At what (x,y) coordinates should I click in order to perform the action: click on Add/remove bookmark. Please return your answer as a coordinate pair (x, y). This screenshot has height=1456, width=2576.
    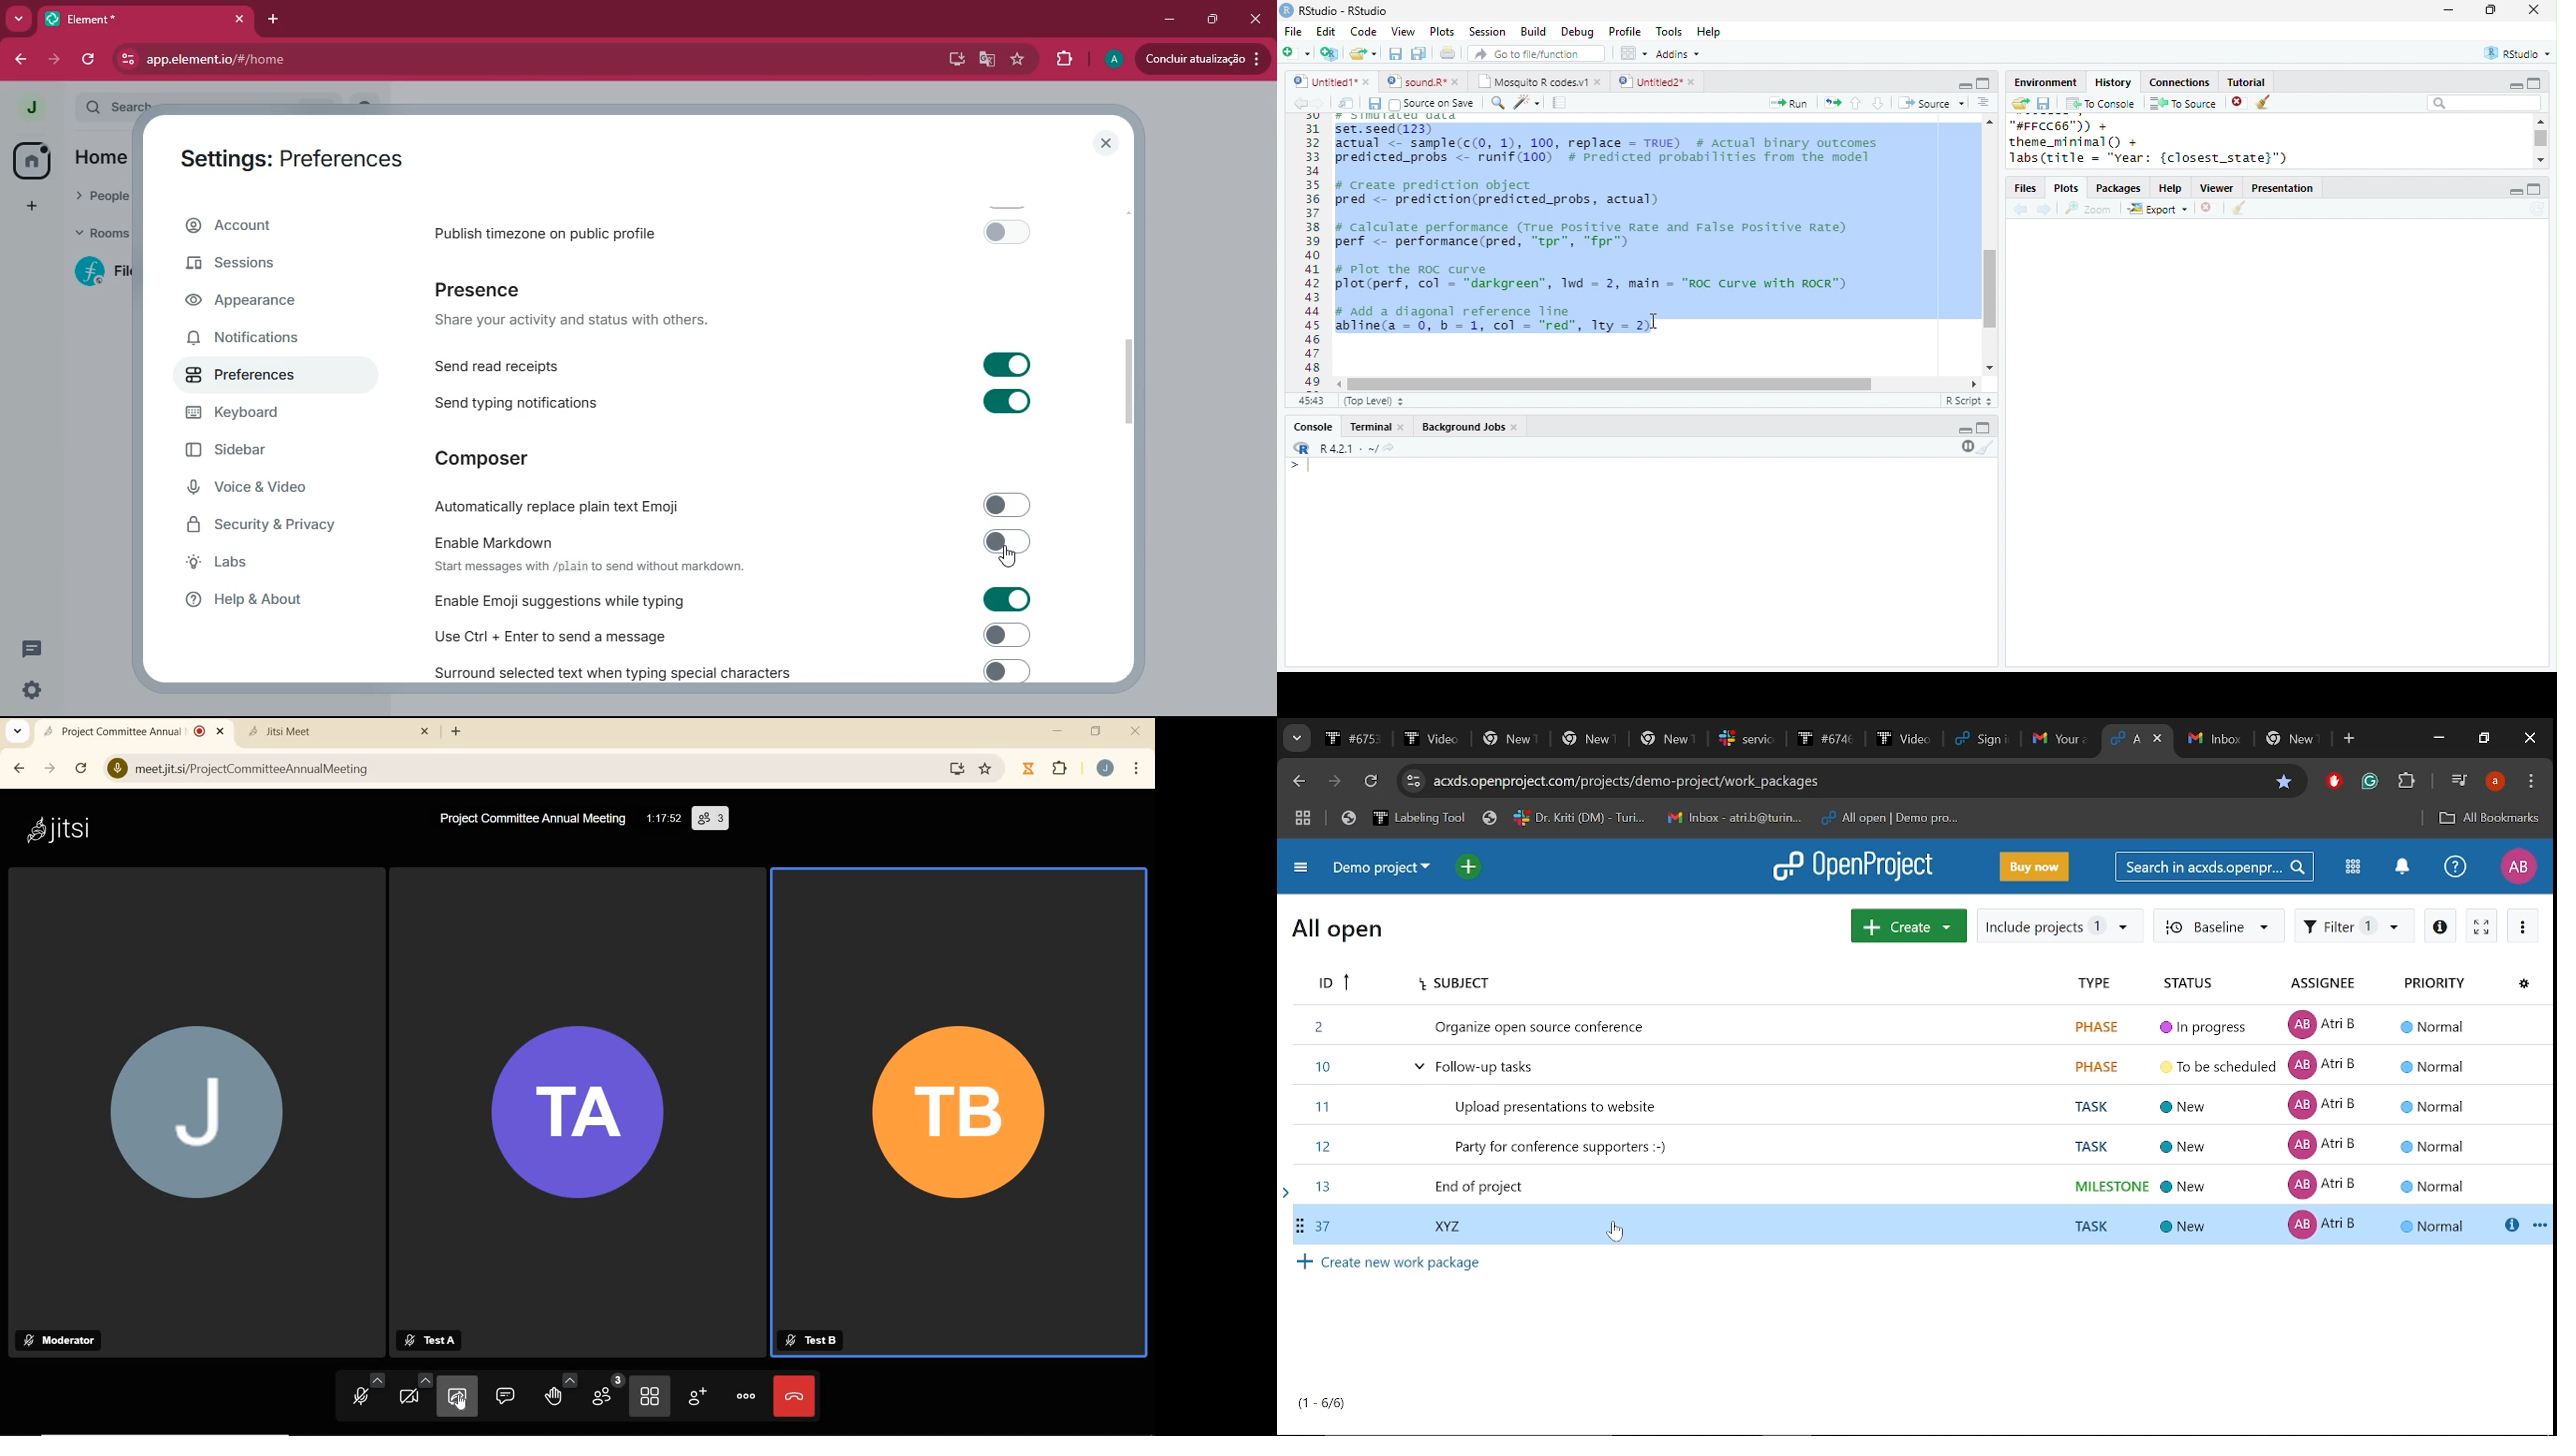
    Looking at the image, I should click on (2281, 783).